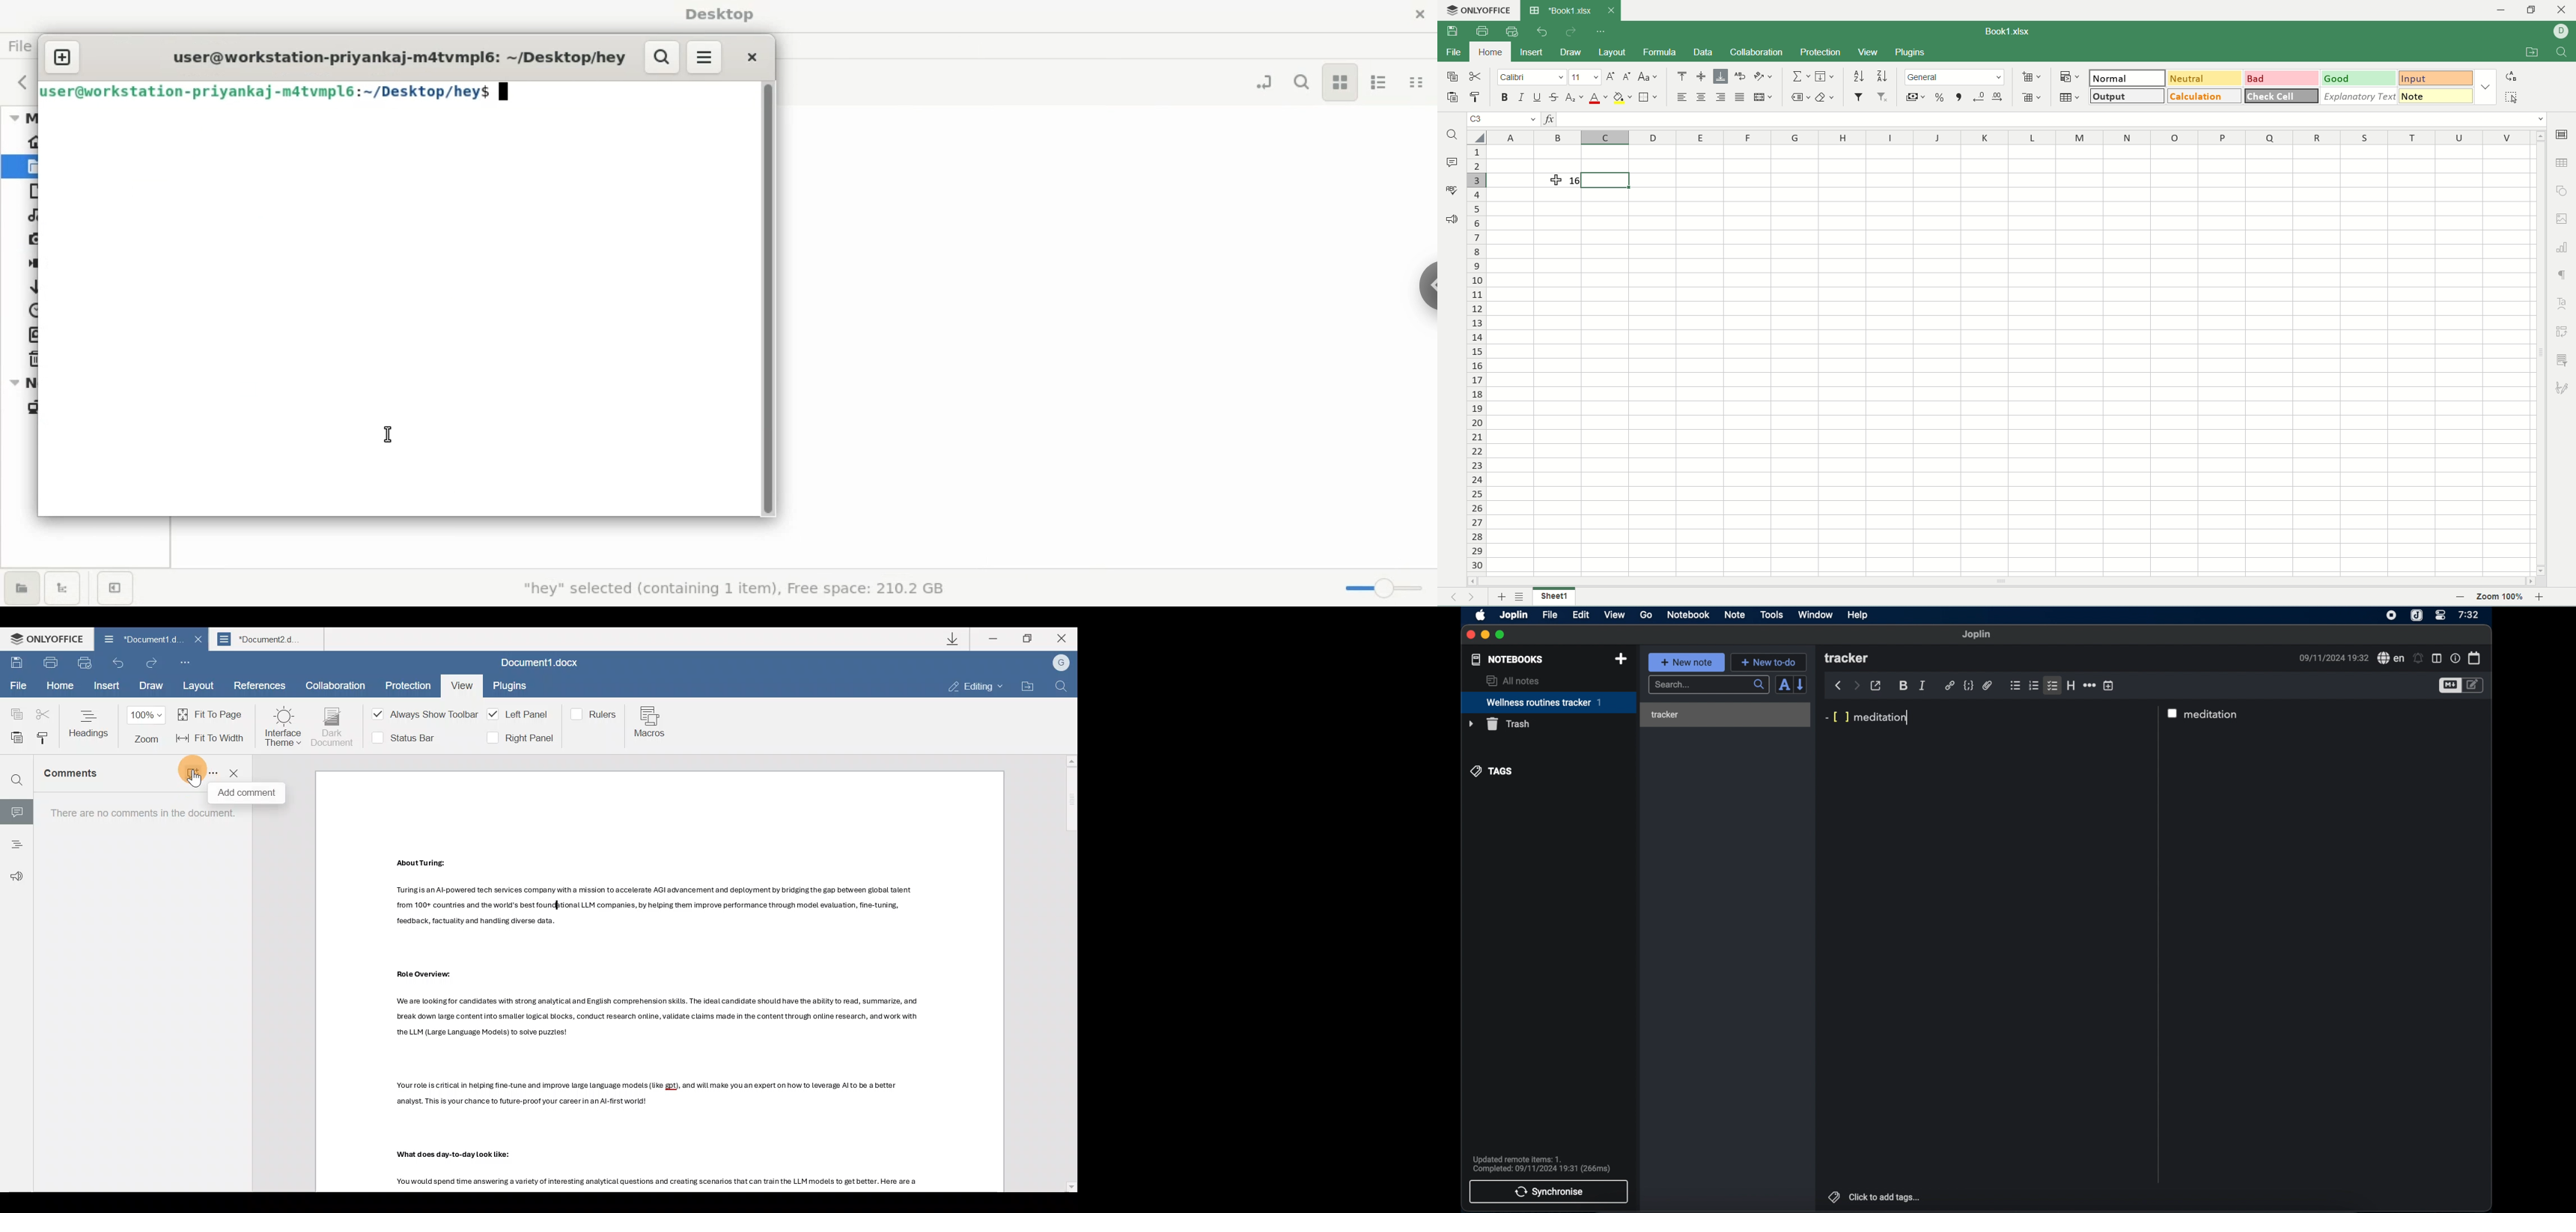 This screenshot has height=1232, width=2576. I want to click on accounting style, so click(1917, 97).